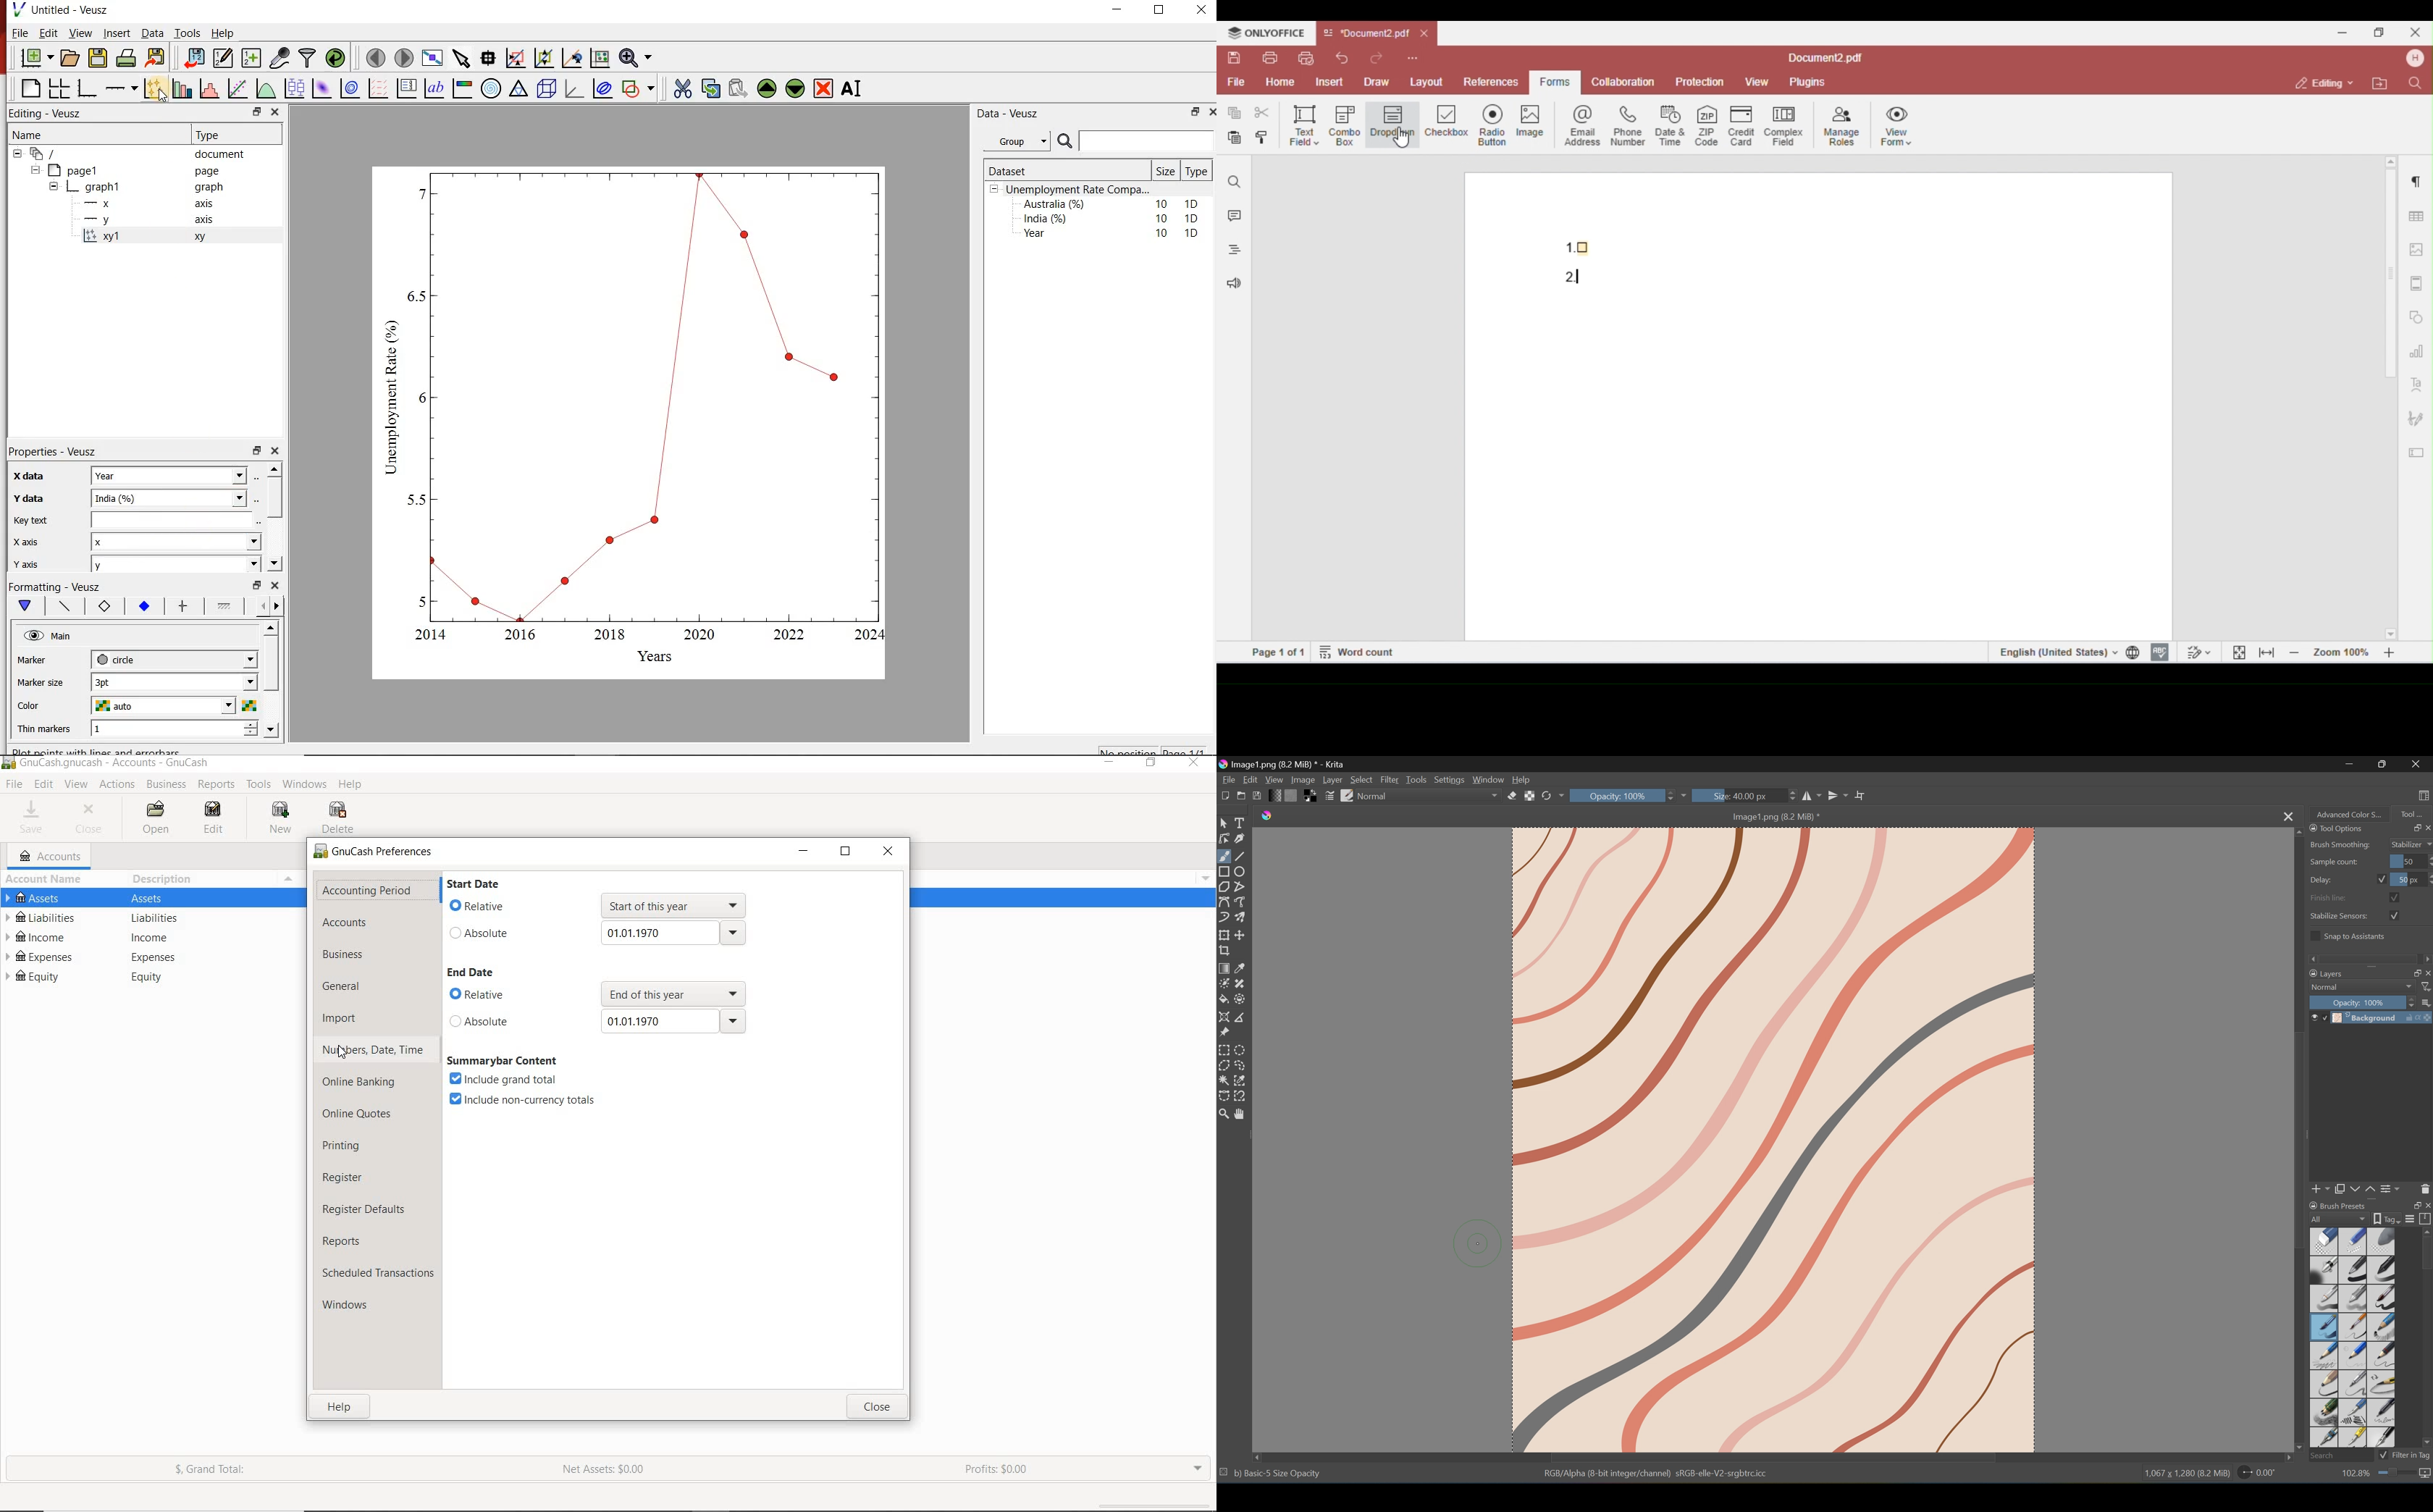 This screenshot has height=1512, width=2436. What do you see at coordinates (17, 33) in the screenshot?
I see `| File` at bounding box center [17, 33].